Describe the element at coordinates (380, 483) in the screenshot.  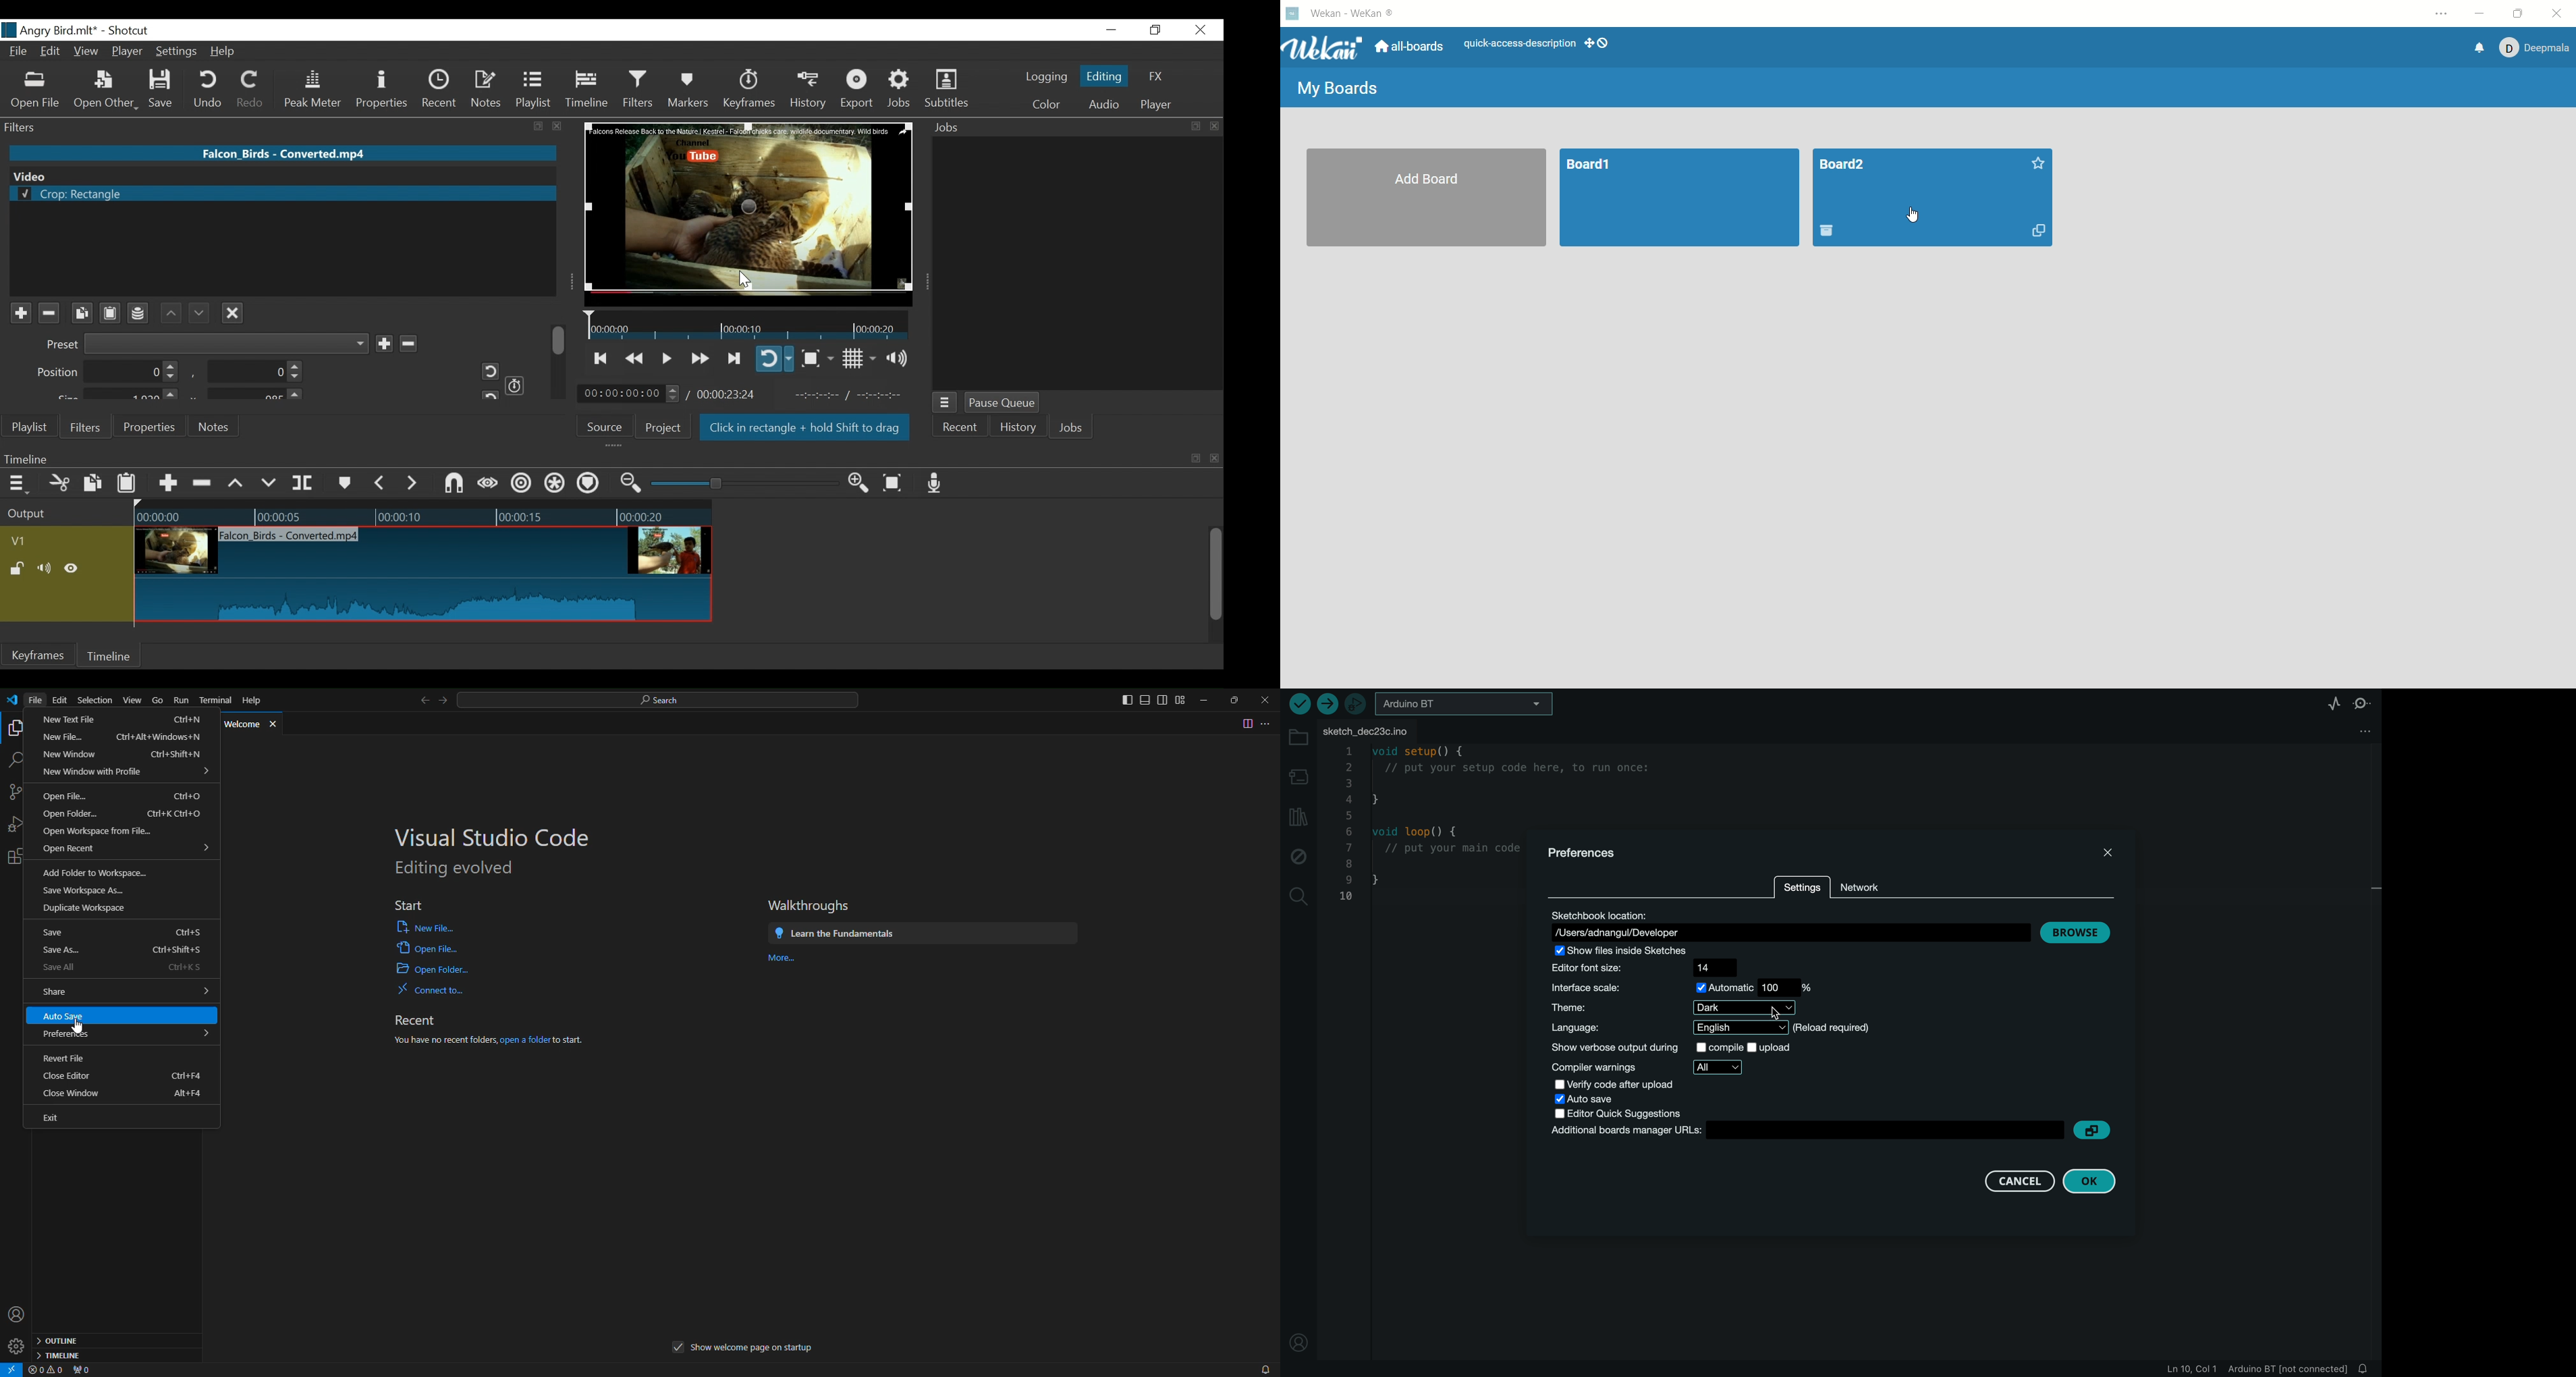
I see `Previous marker` at that location.